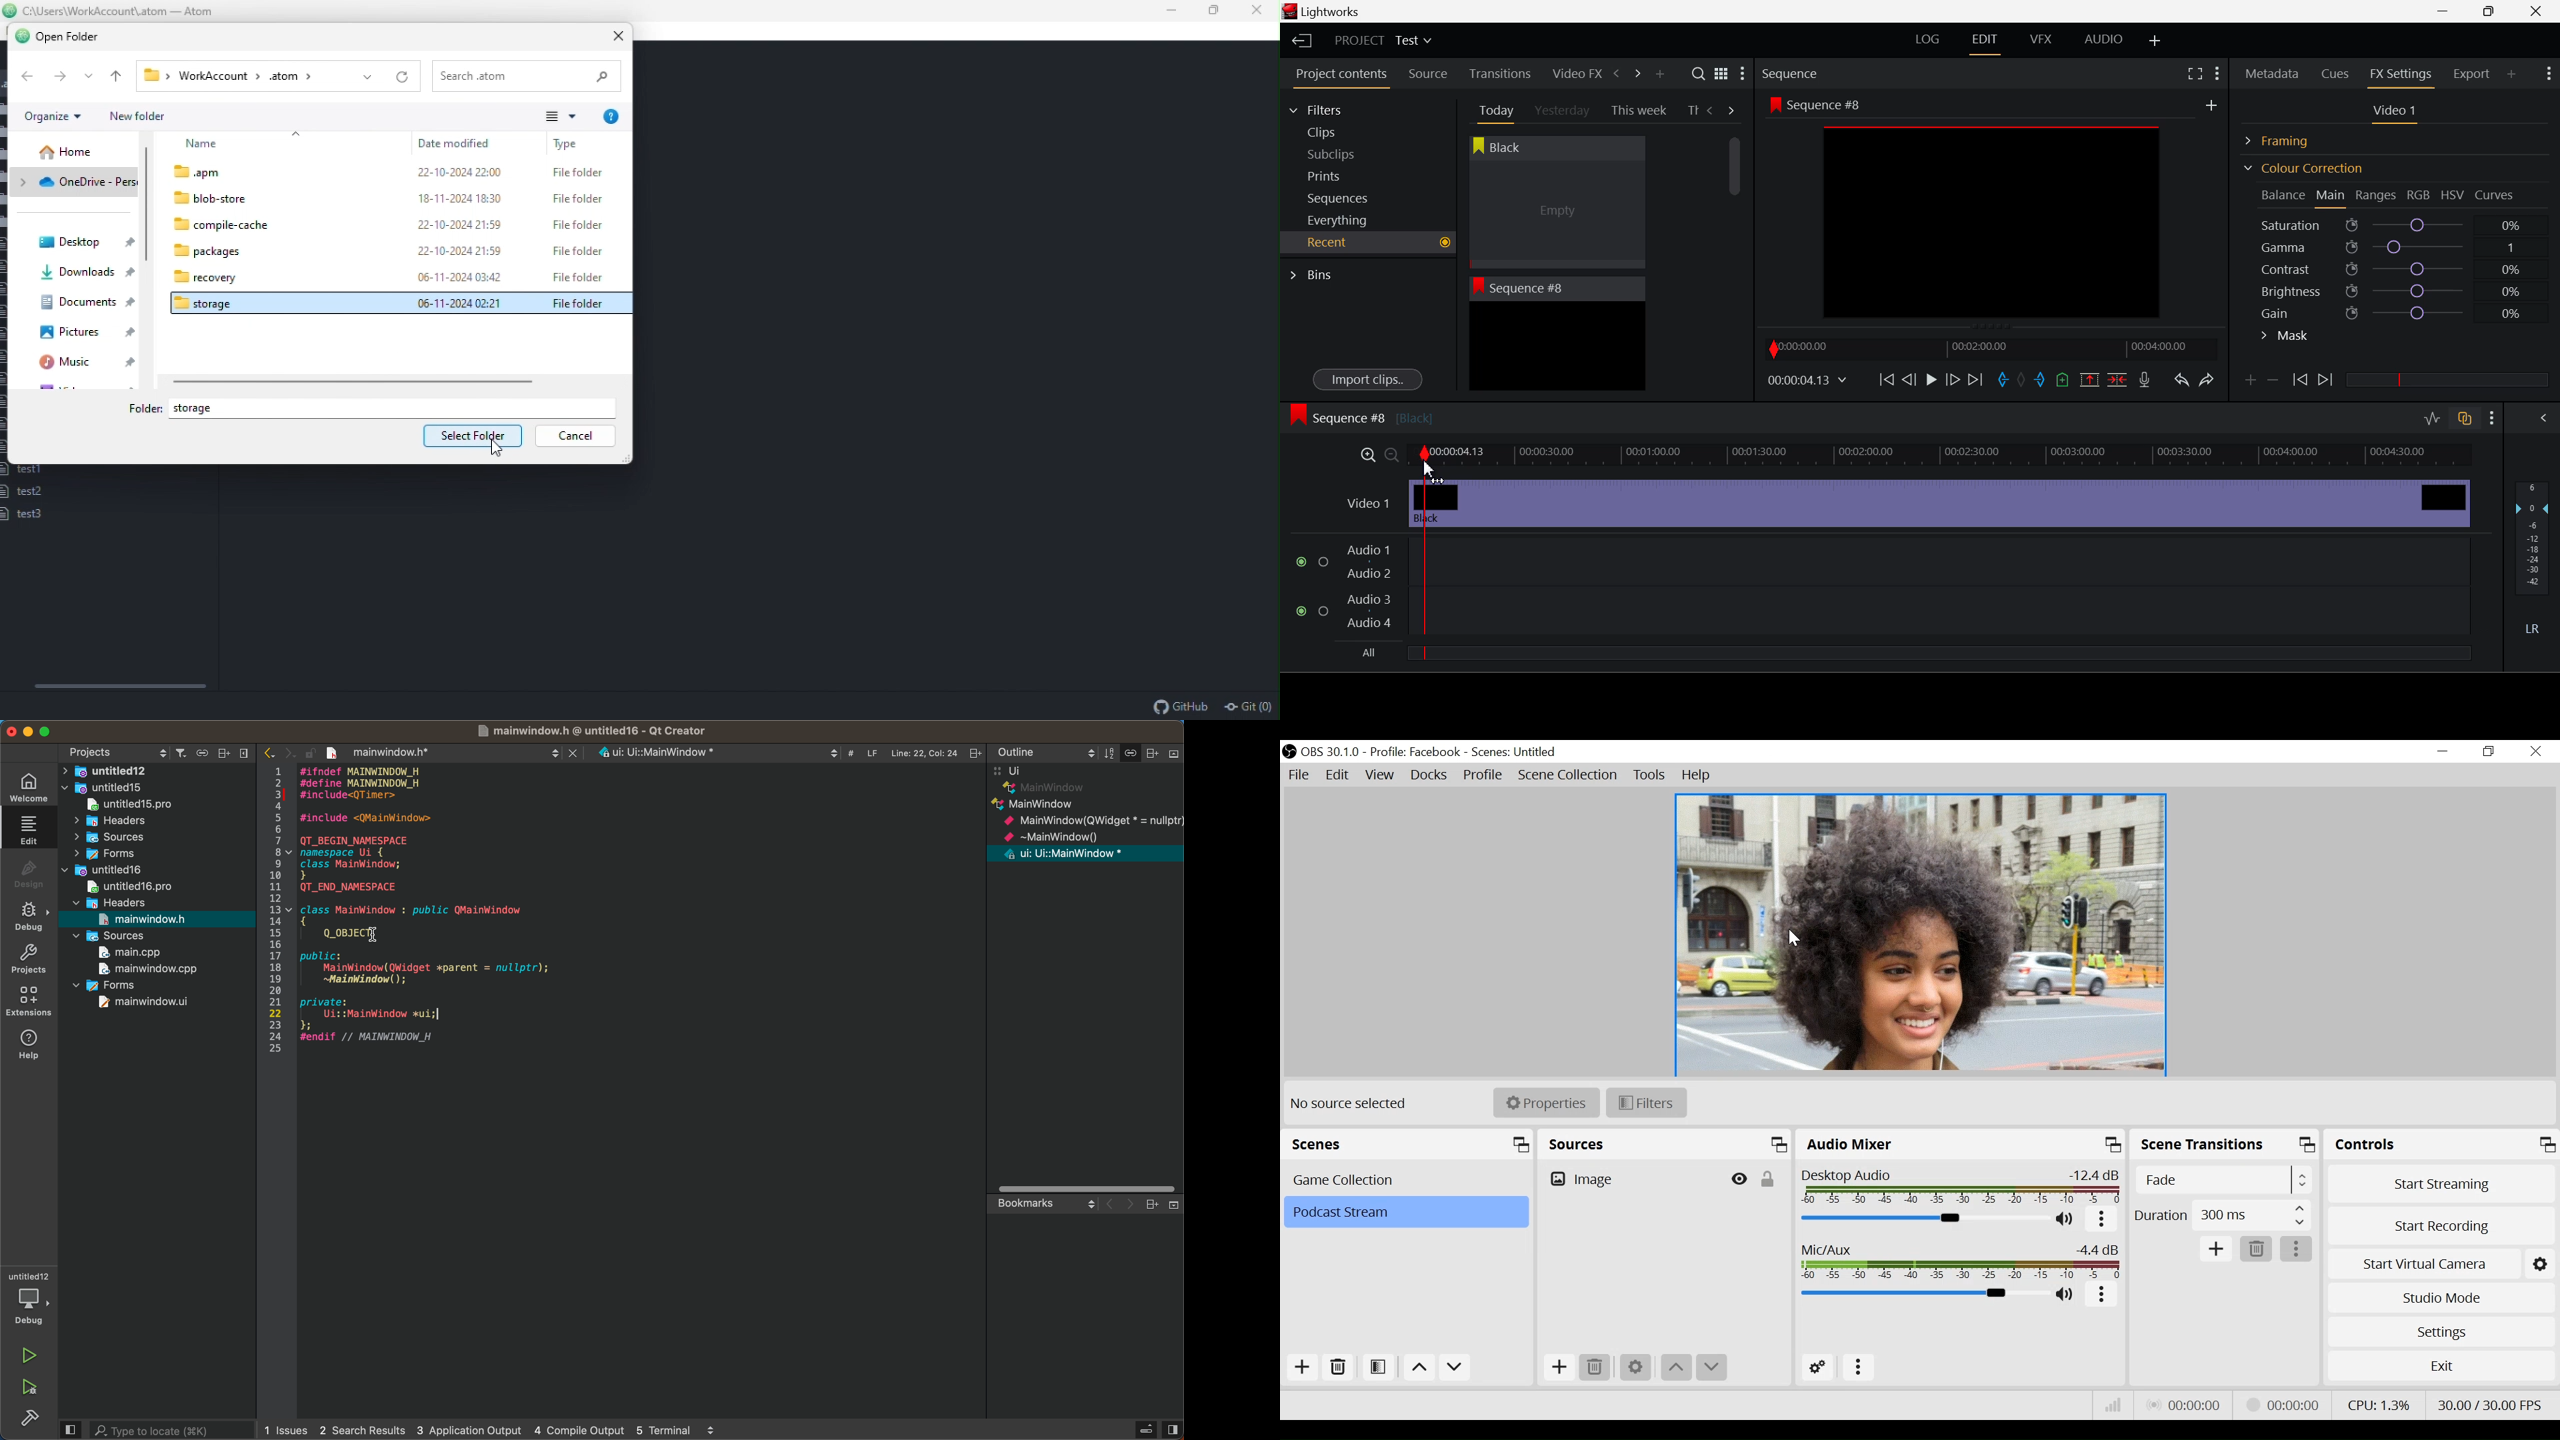 This screenshot has height=1456, width=2576. I want to click on Hide/Display, so click(1737, 1180).